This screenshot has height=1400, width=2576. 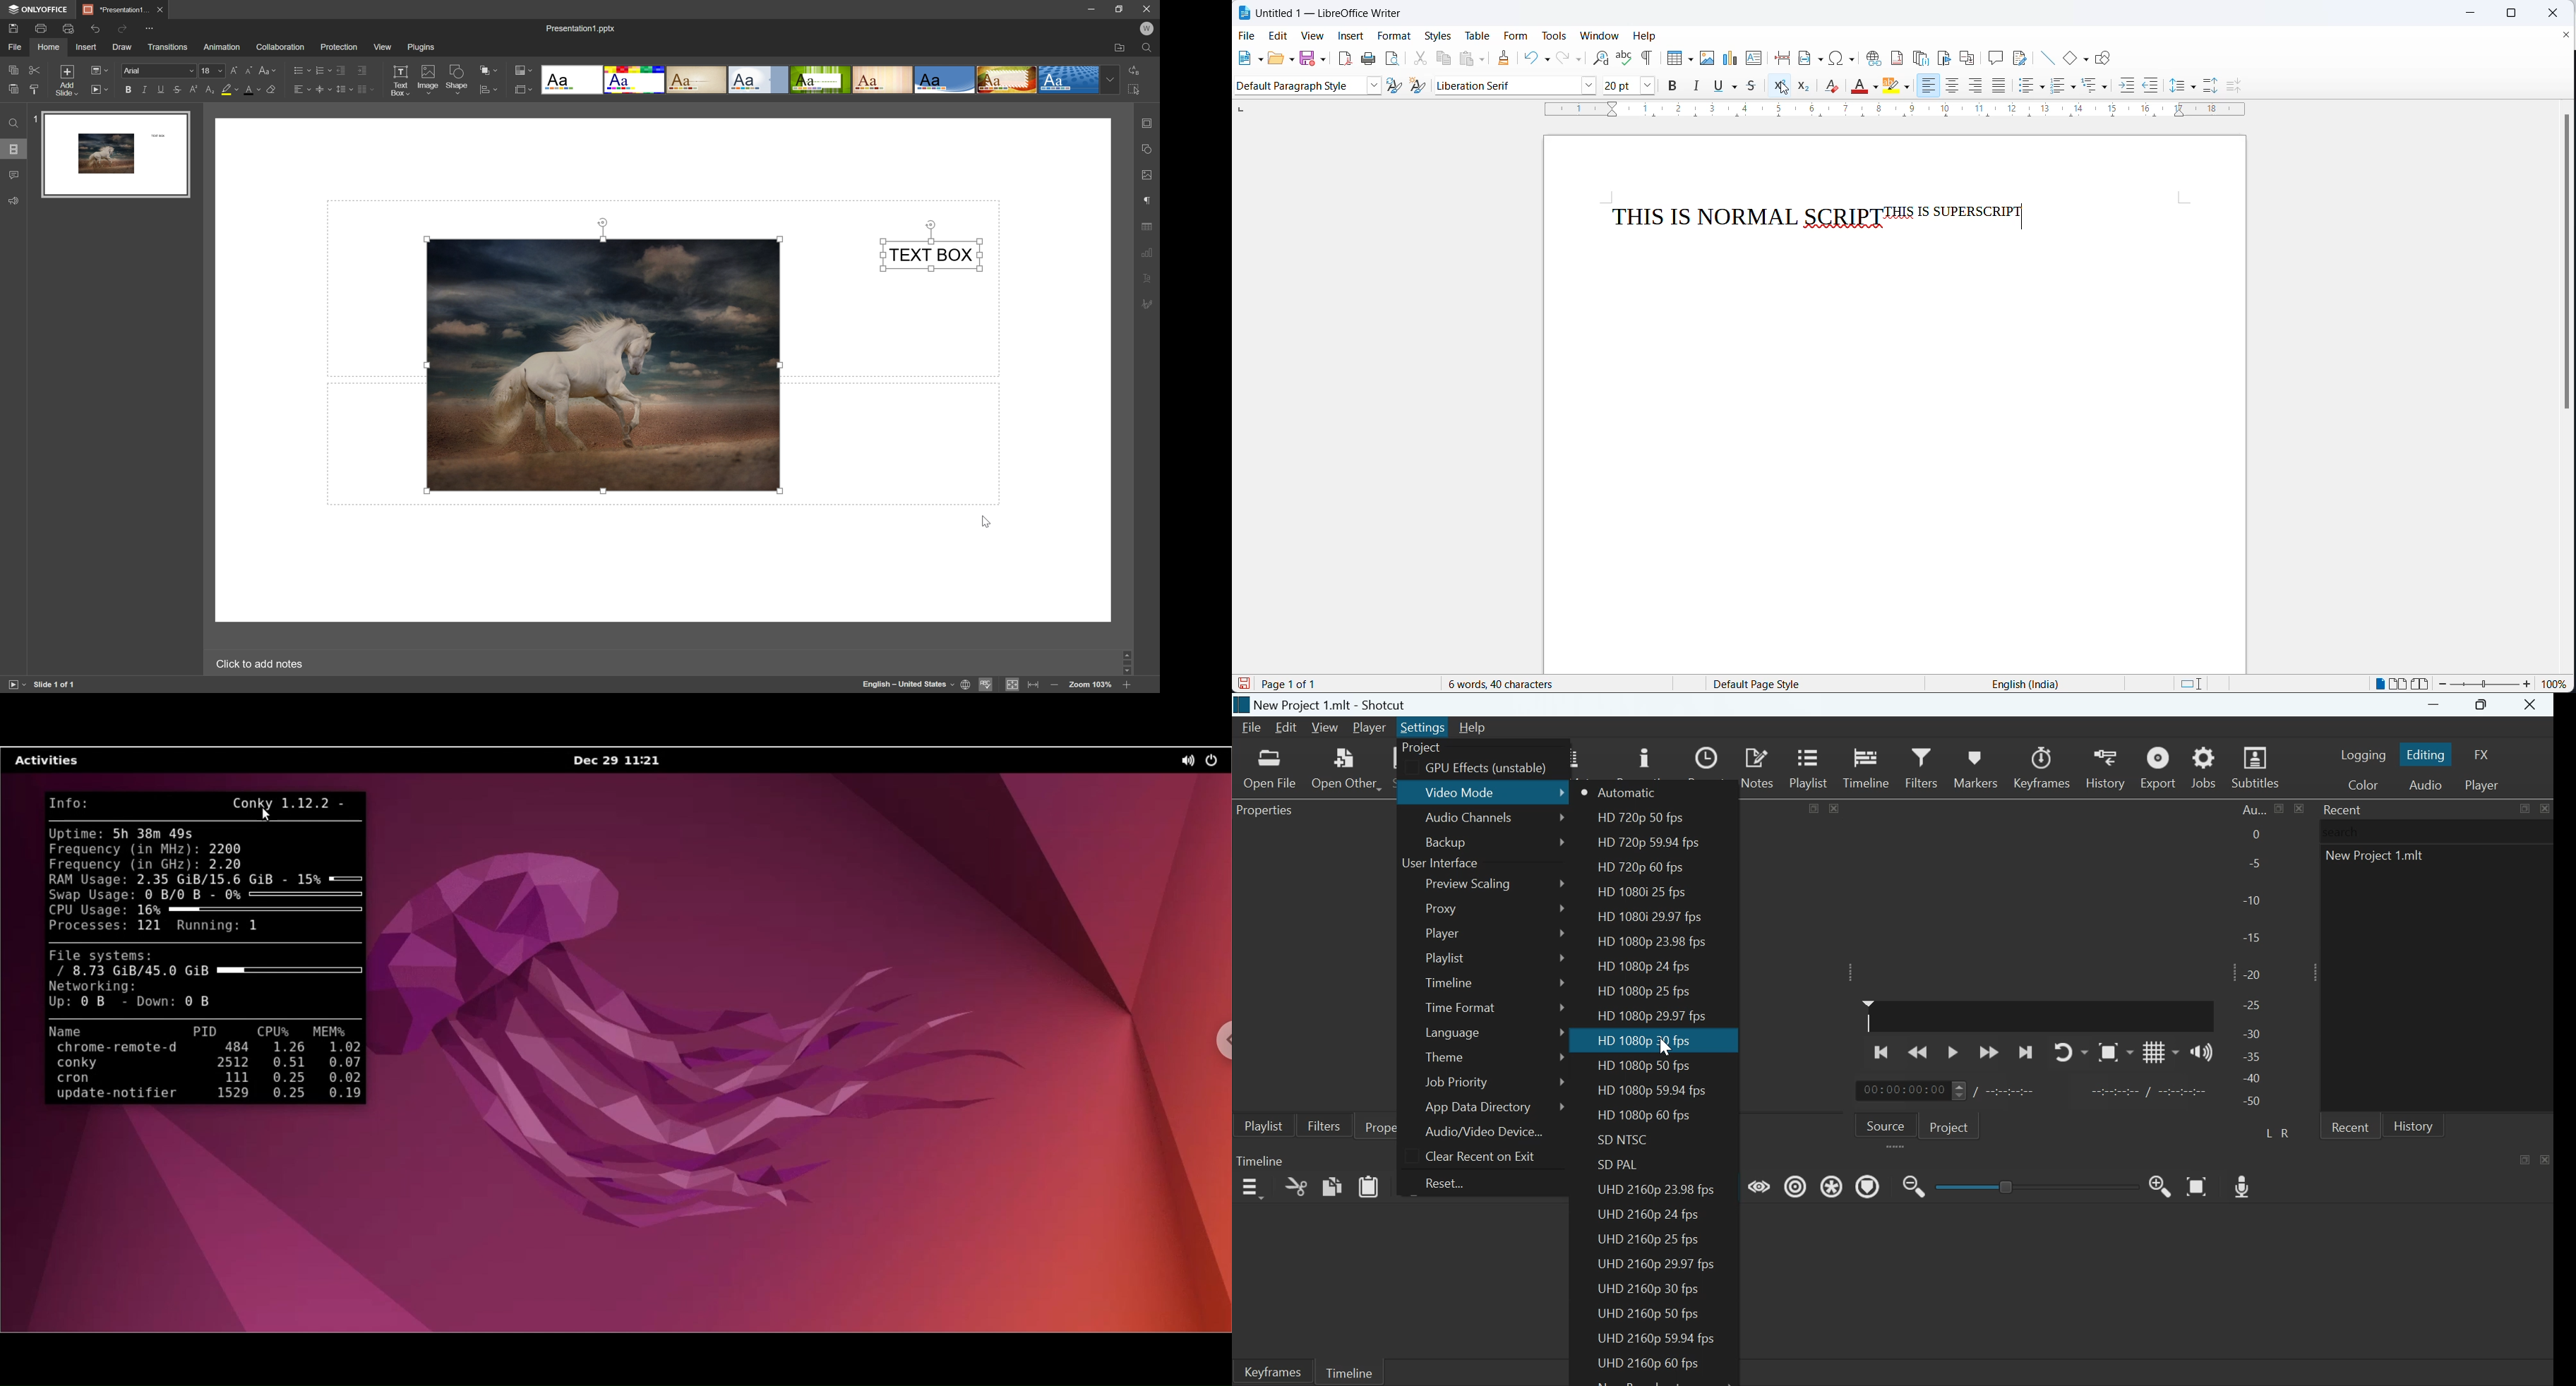 I want to click on clear direct formatting, so click(x=1859, y=87).